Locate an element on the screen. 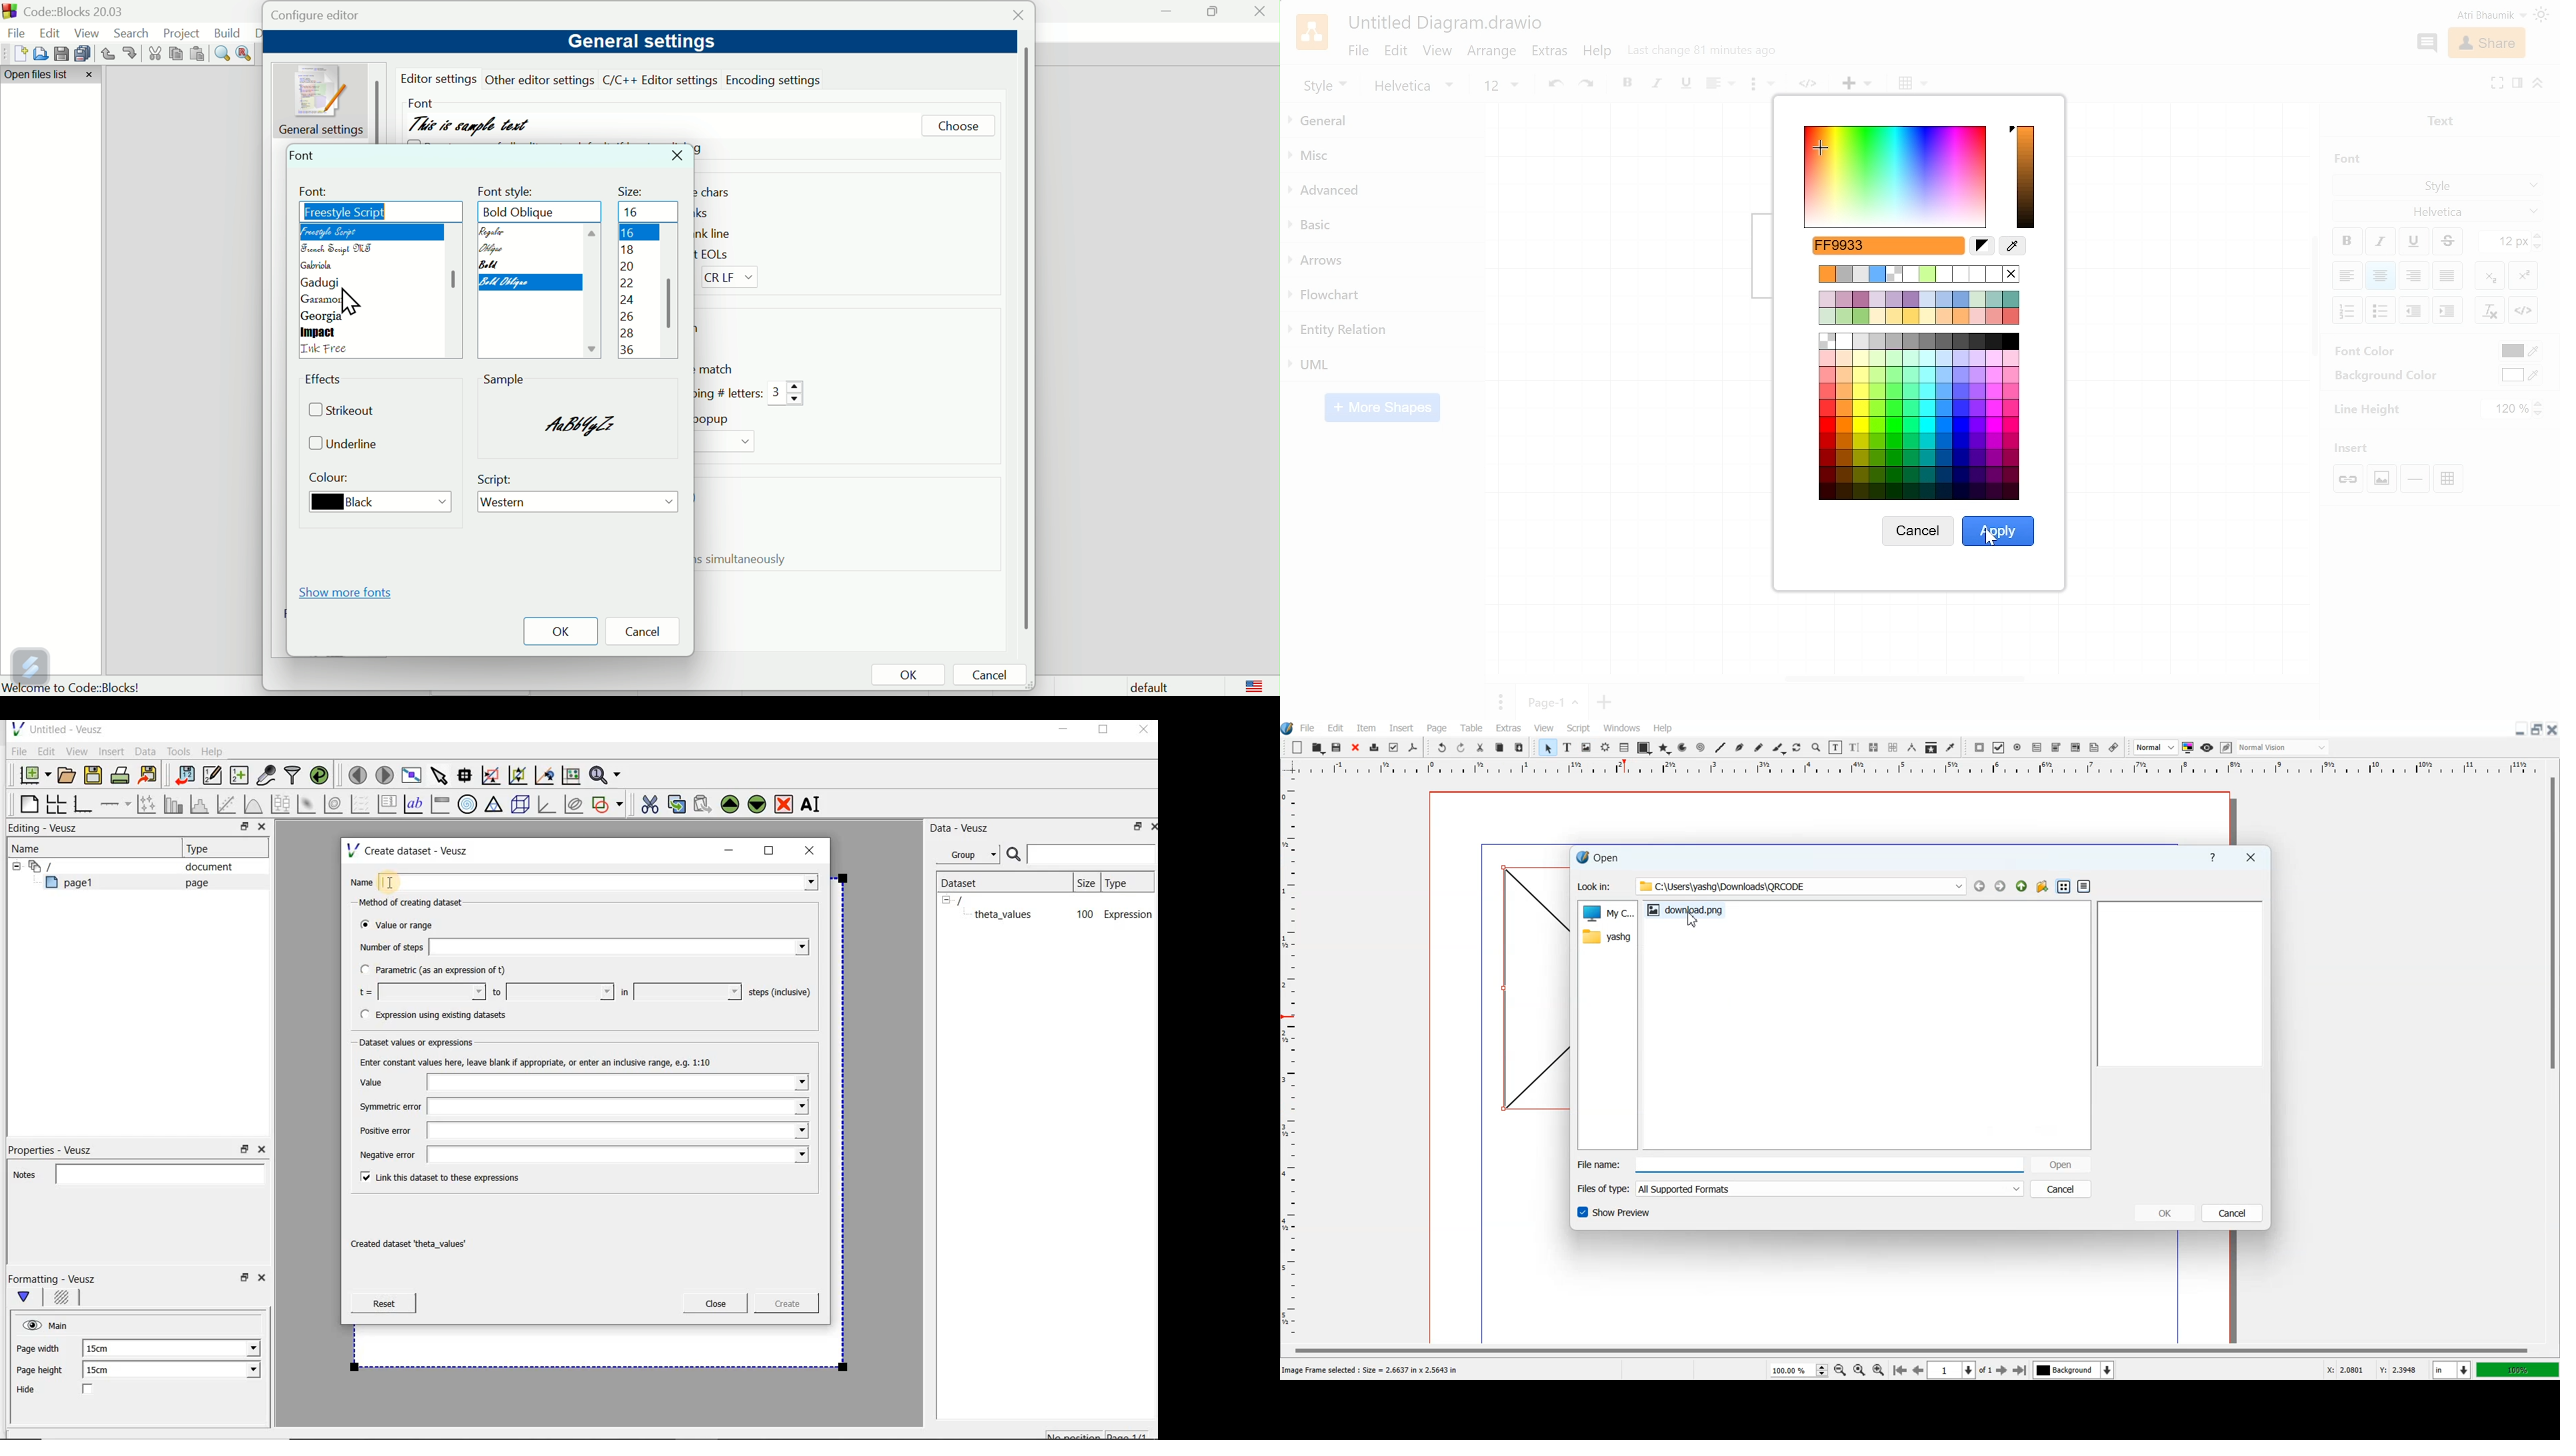 This screenshot has height=1456, width=2576. PDF Text Field is located at coordinates (2037, 747).